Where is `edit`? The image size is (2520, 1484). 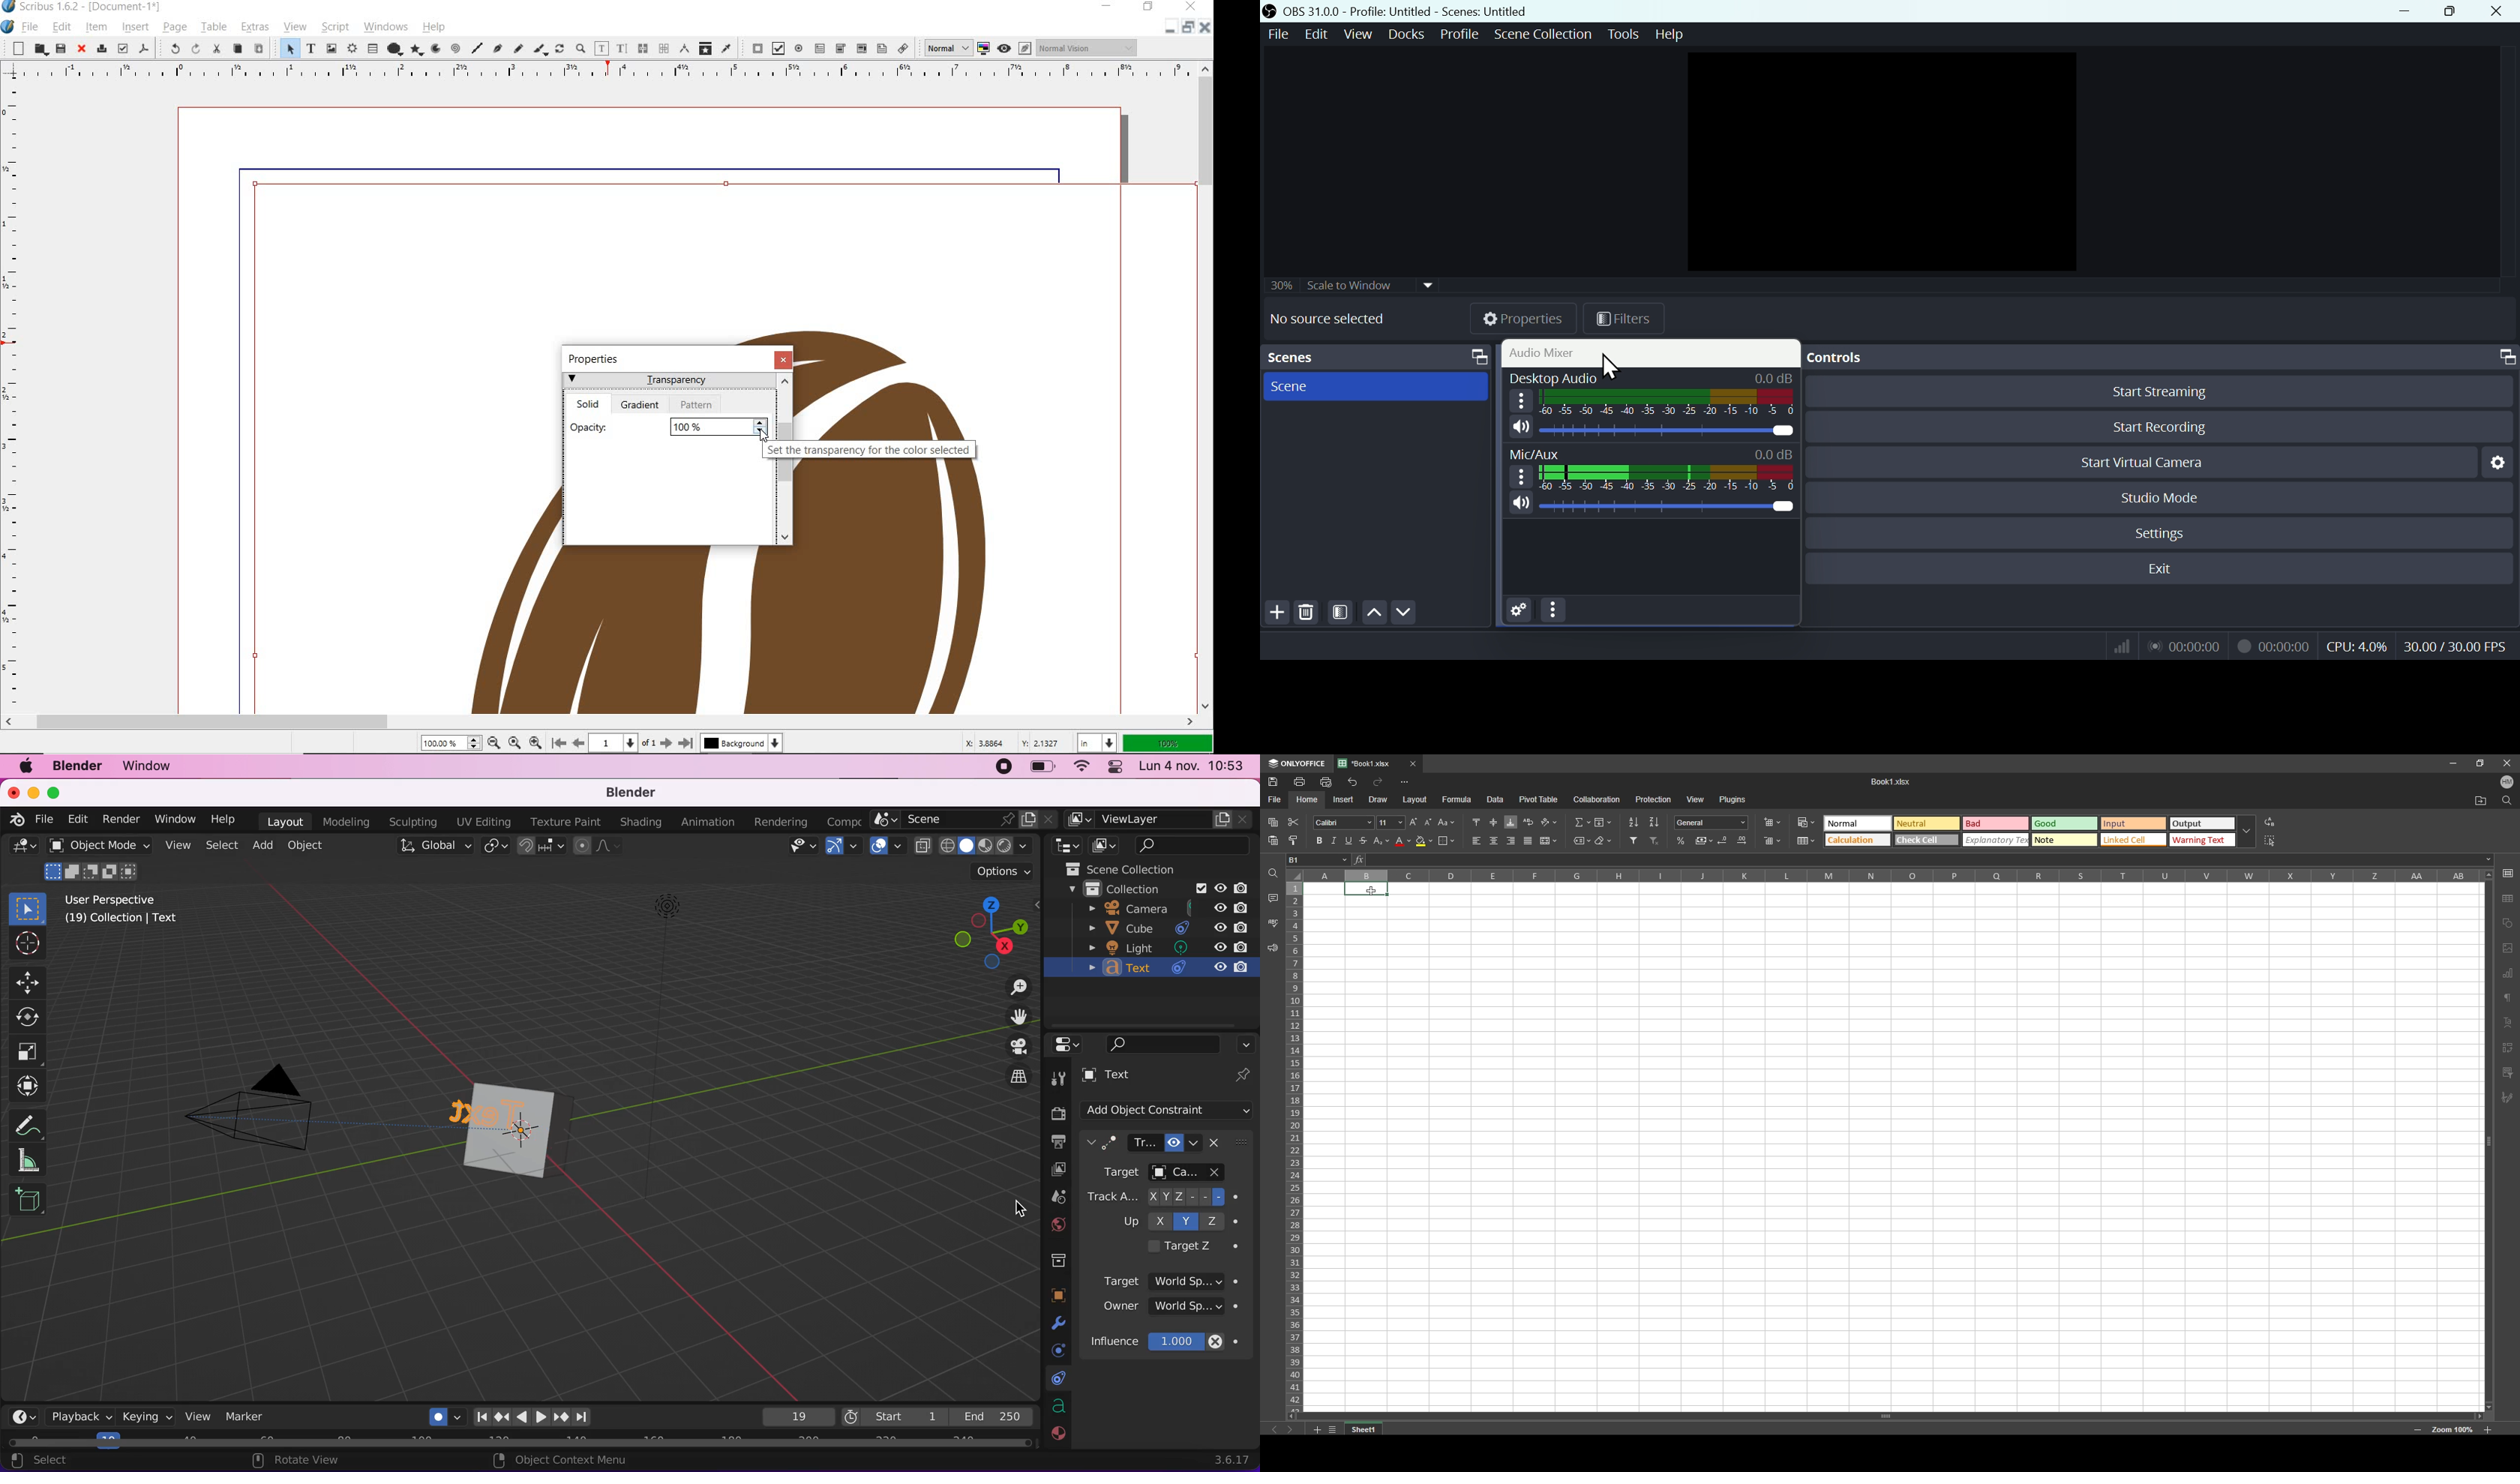 edit is located at coordinates (62, 28).